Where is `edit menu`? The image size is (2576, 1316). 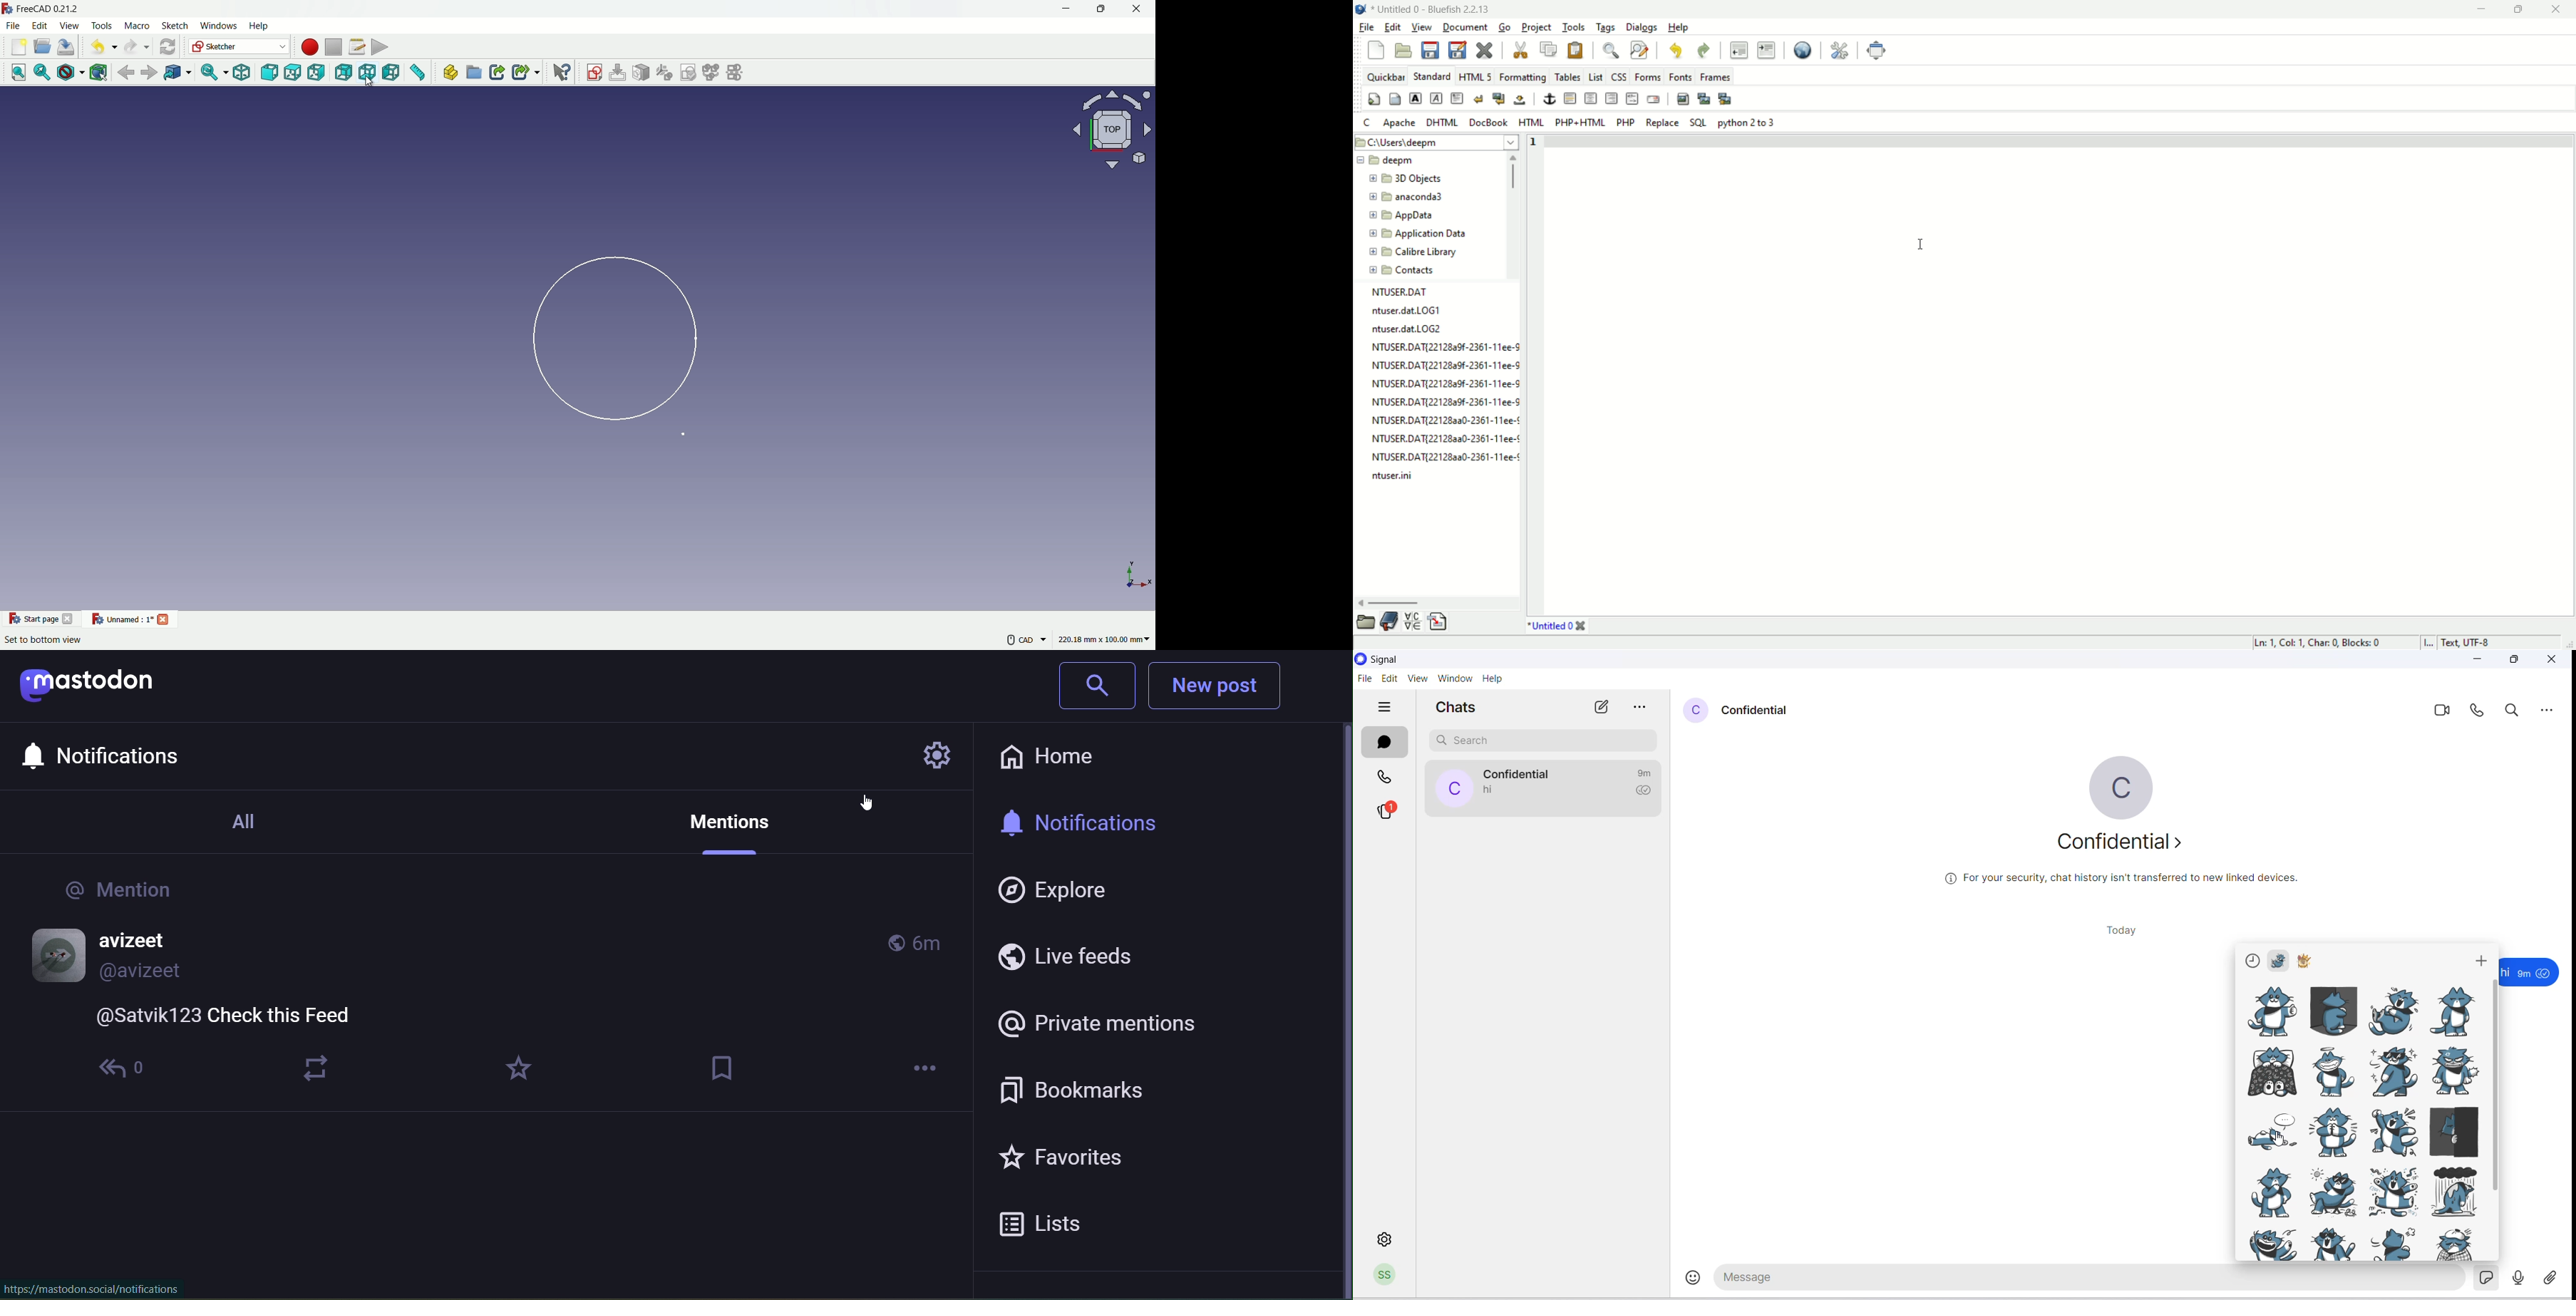 edit menu is located at coordinates (40, 26).